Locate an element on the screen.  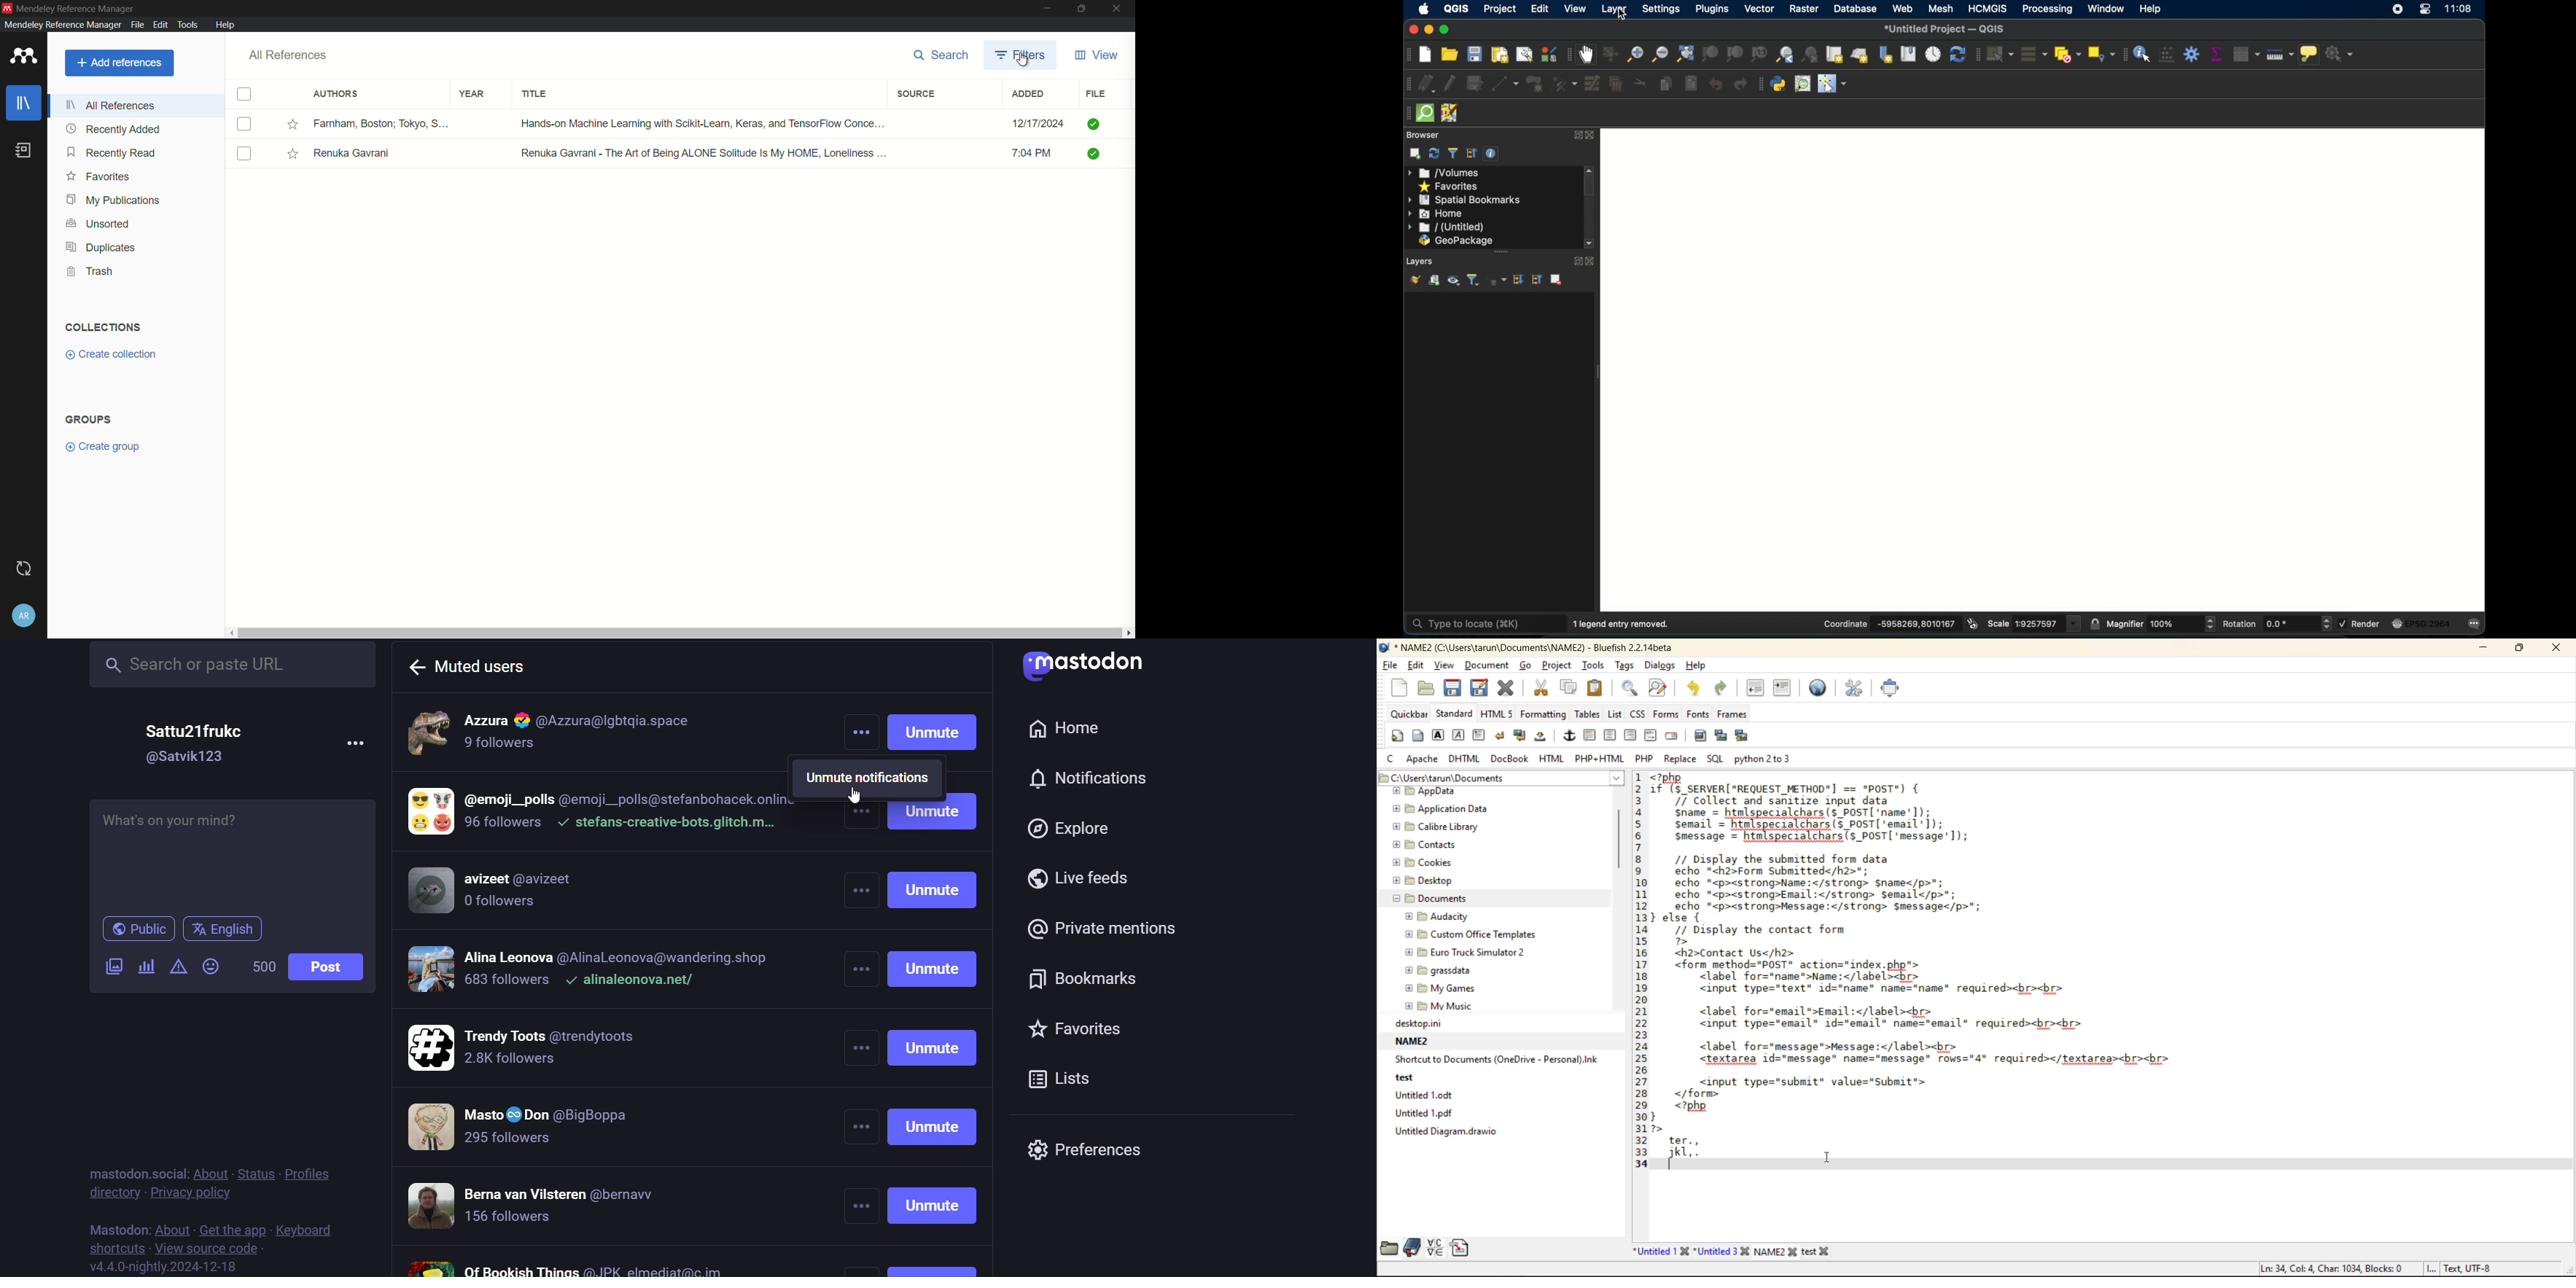
edit is located at coordinates (1541, 9).